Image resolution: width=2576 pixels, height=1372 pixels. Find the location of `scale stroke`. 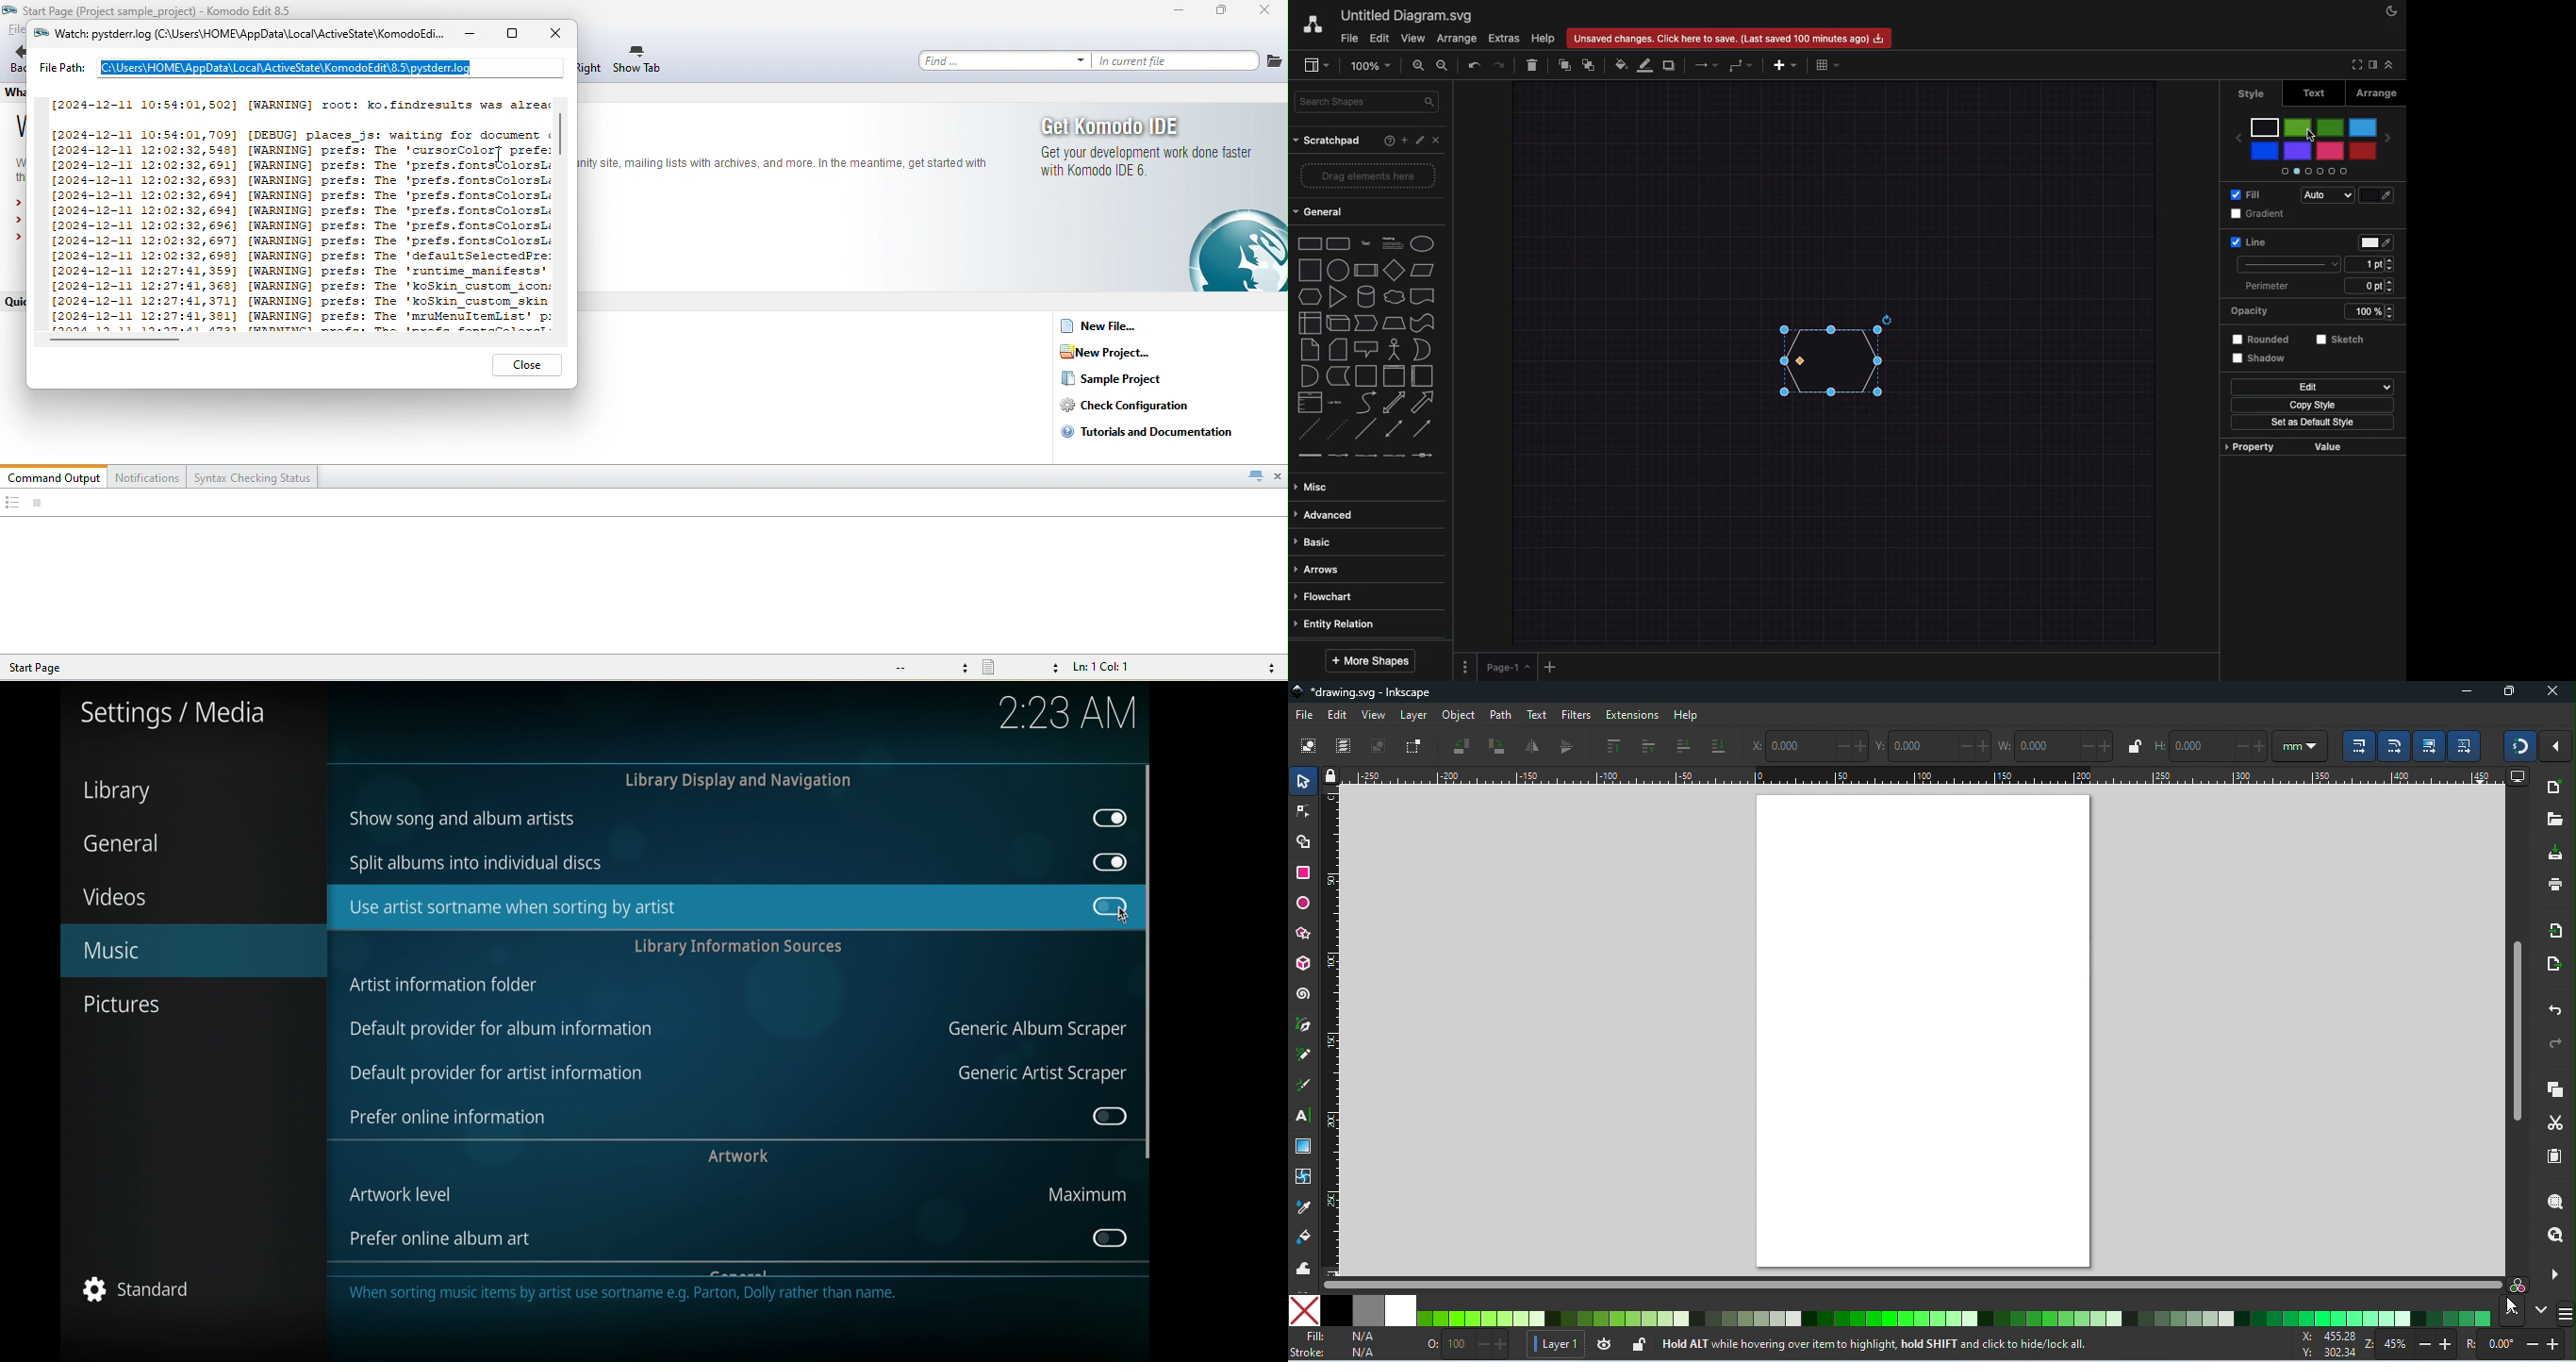

scale stroke is located at coordinates (2355, 746).